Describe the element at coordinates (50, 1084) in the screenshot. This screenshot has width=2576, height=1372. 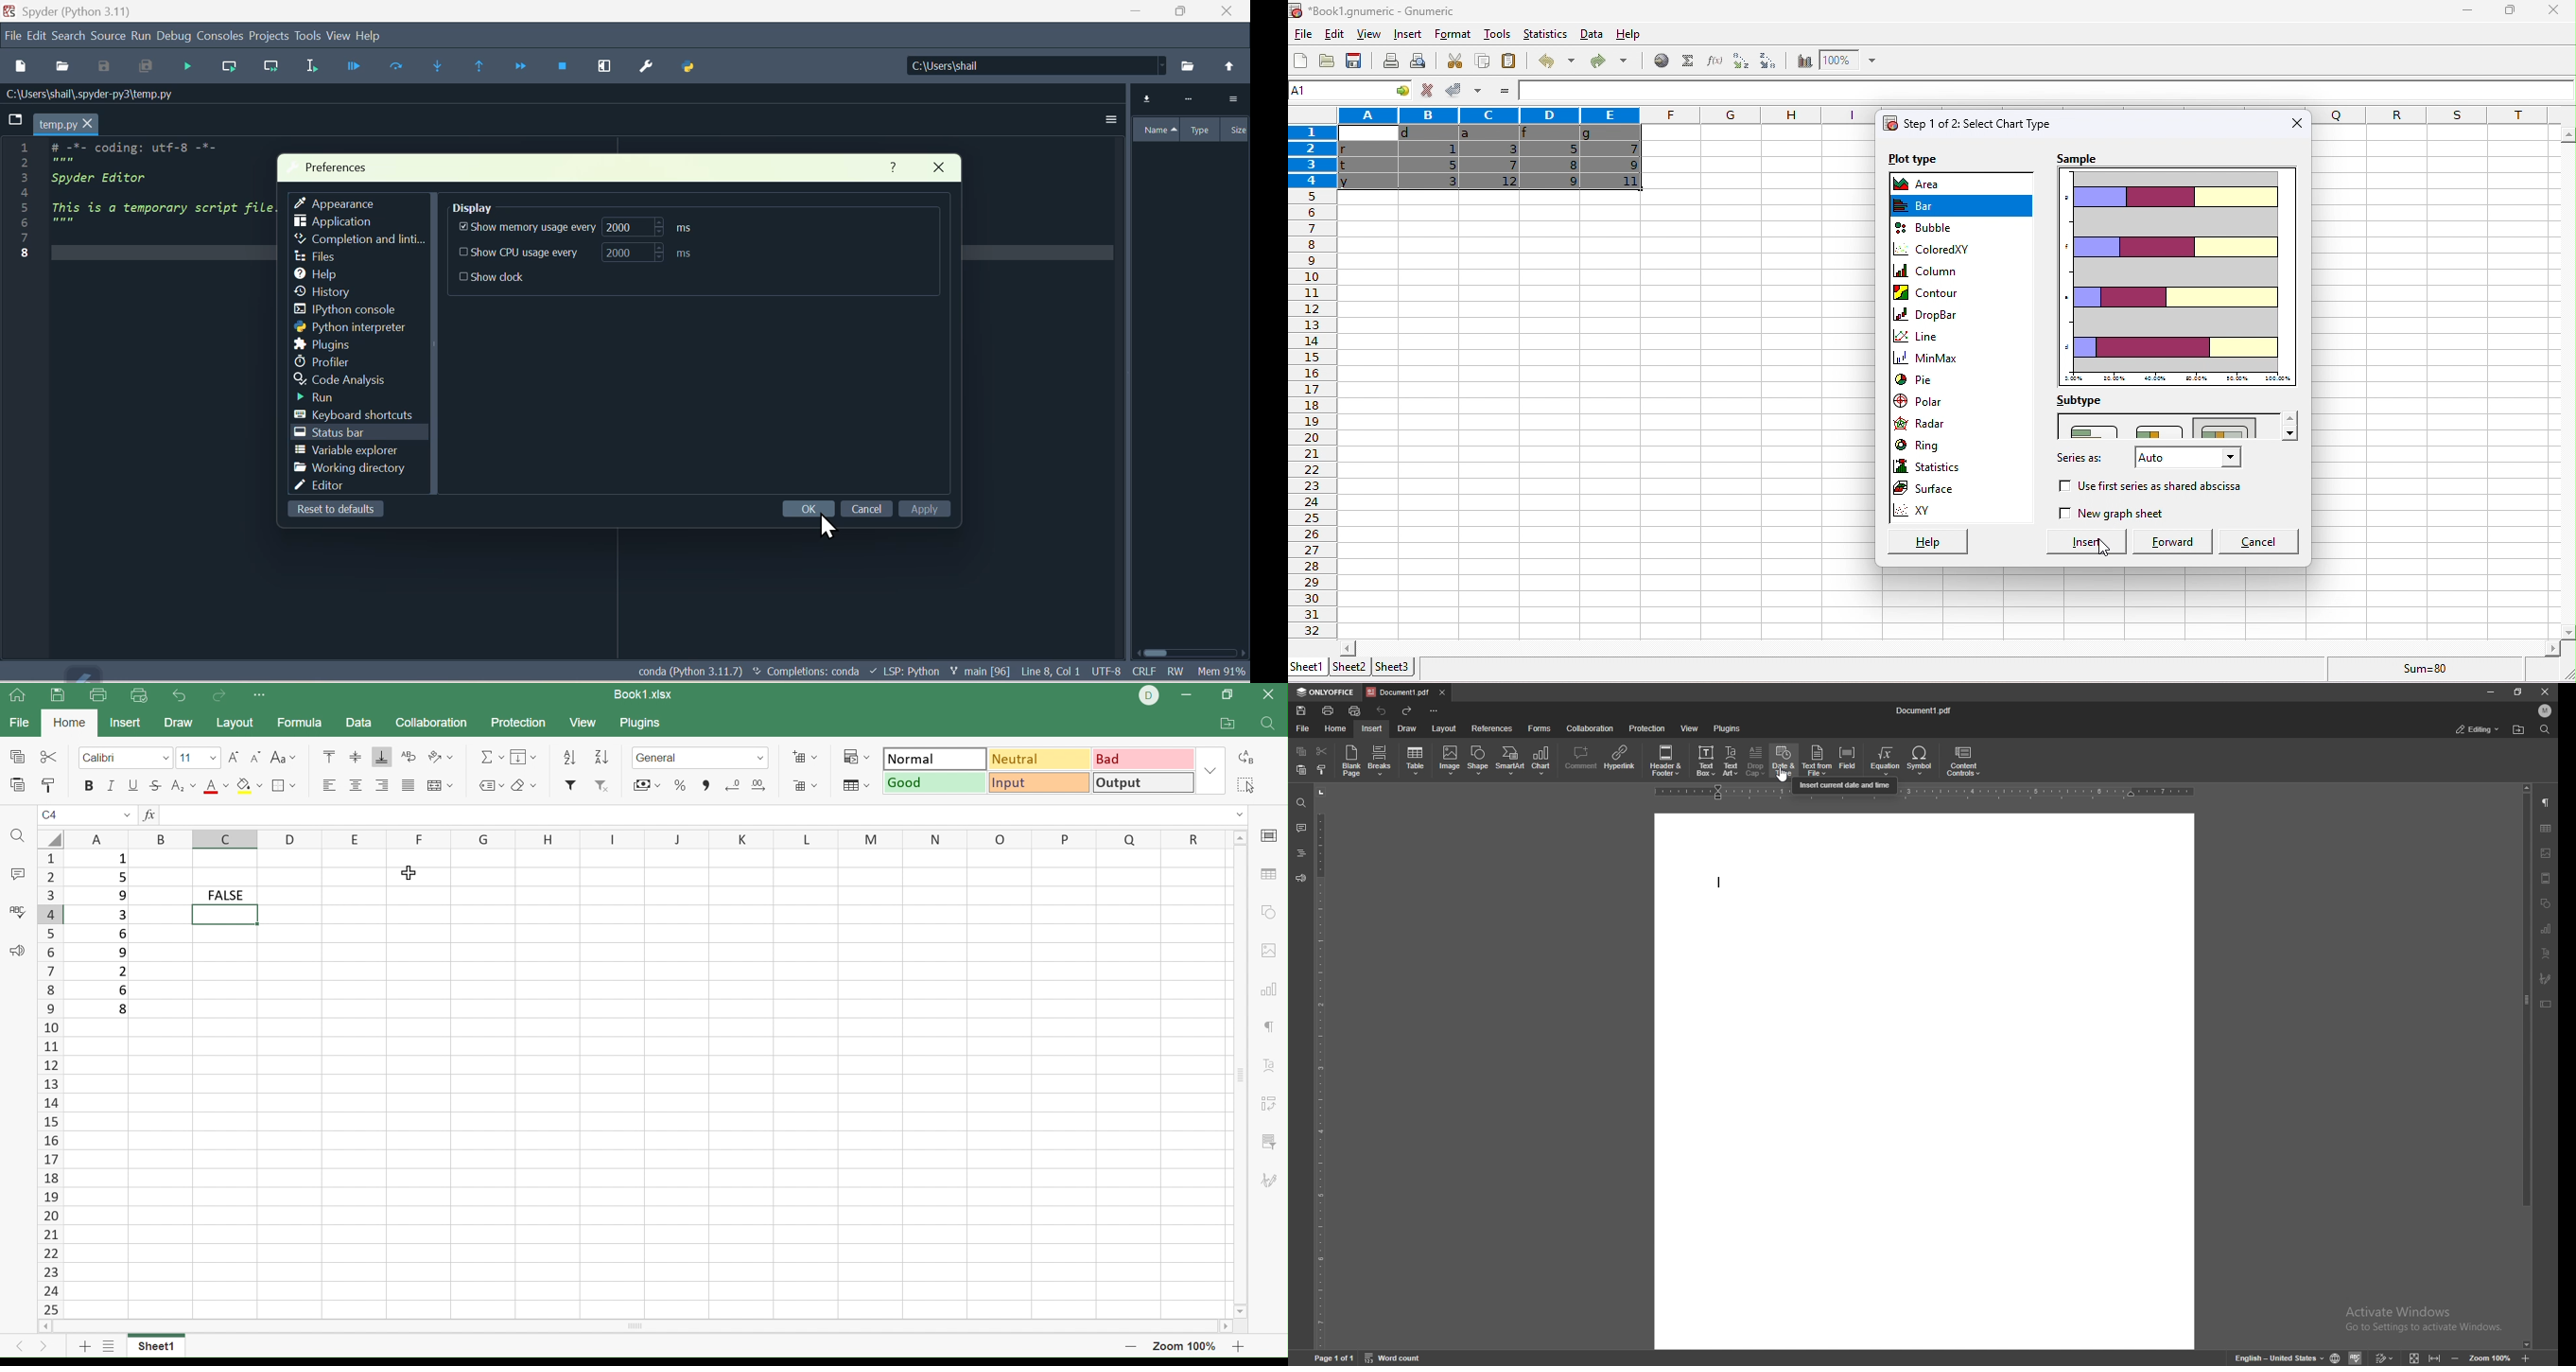
I see `Row names` at that location.